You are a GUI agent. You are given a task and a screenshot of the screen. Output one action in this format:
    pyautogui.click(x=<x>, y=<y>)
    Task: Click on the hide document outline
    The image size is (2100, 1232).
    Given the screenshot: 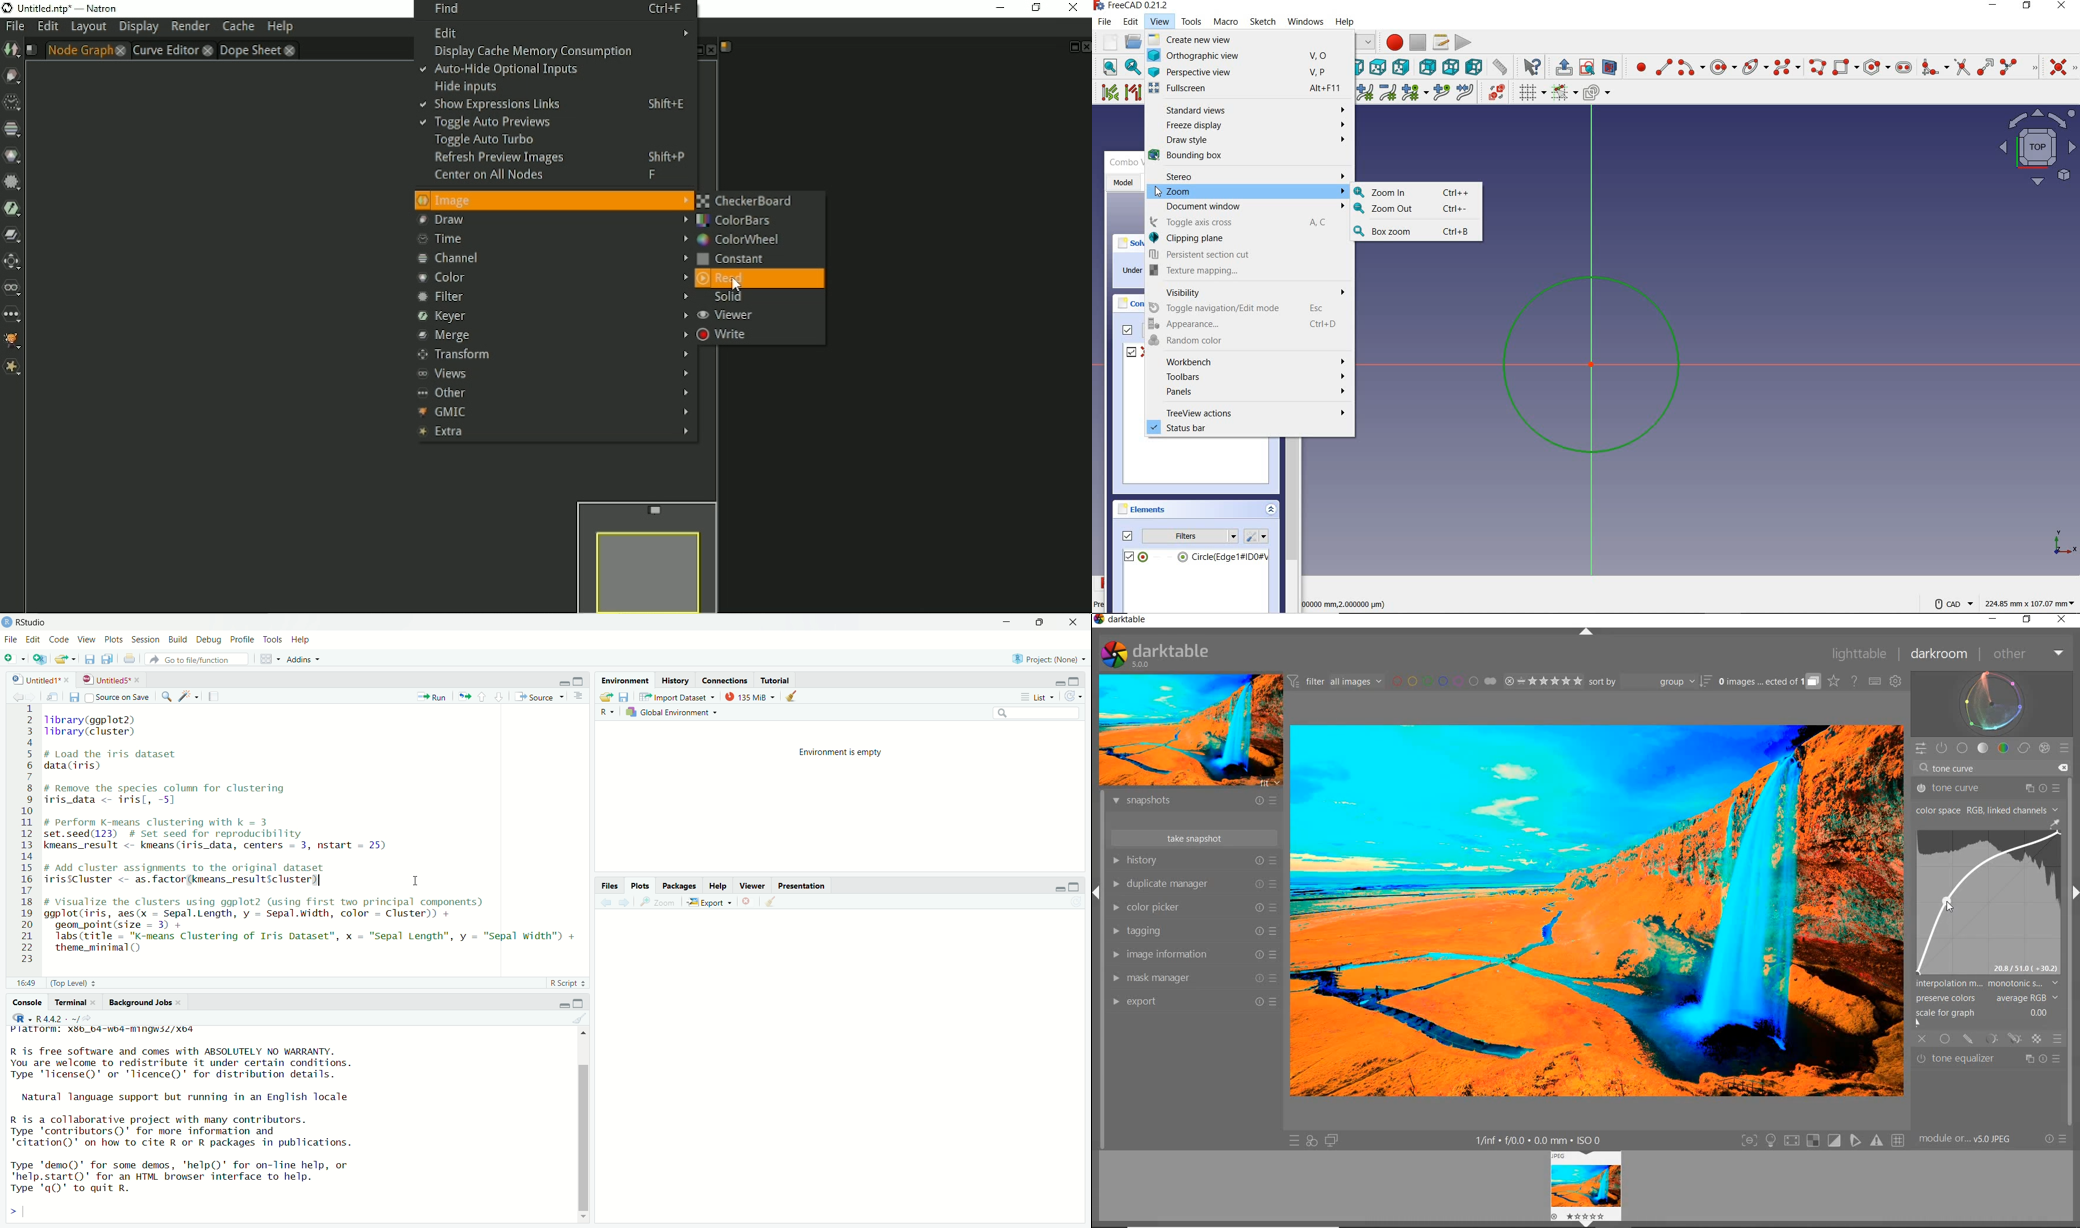 What is the action you would take?
    pyautogui.click(x=579, y=696)
    